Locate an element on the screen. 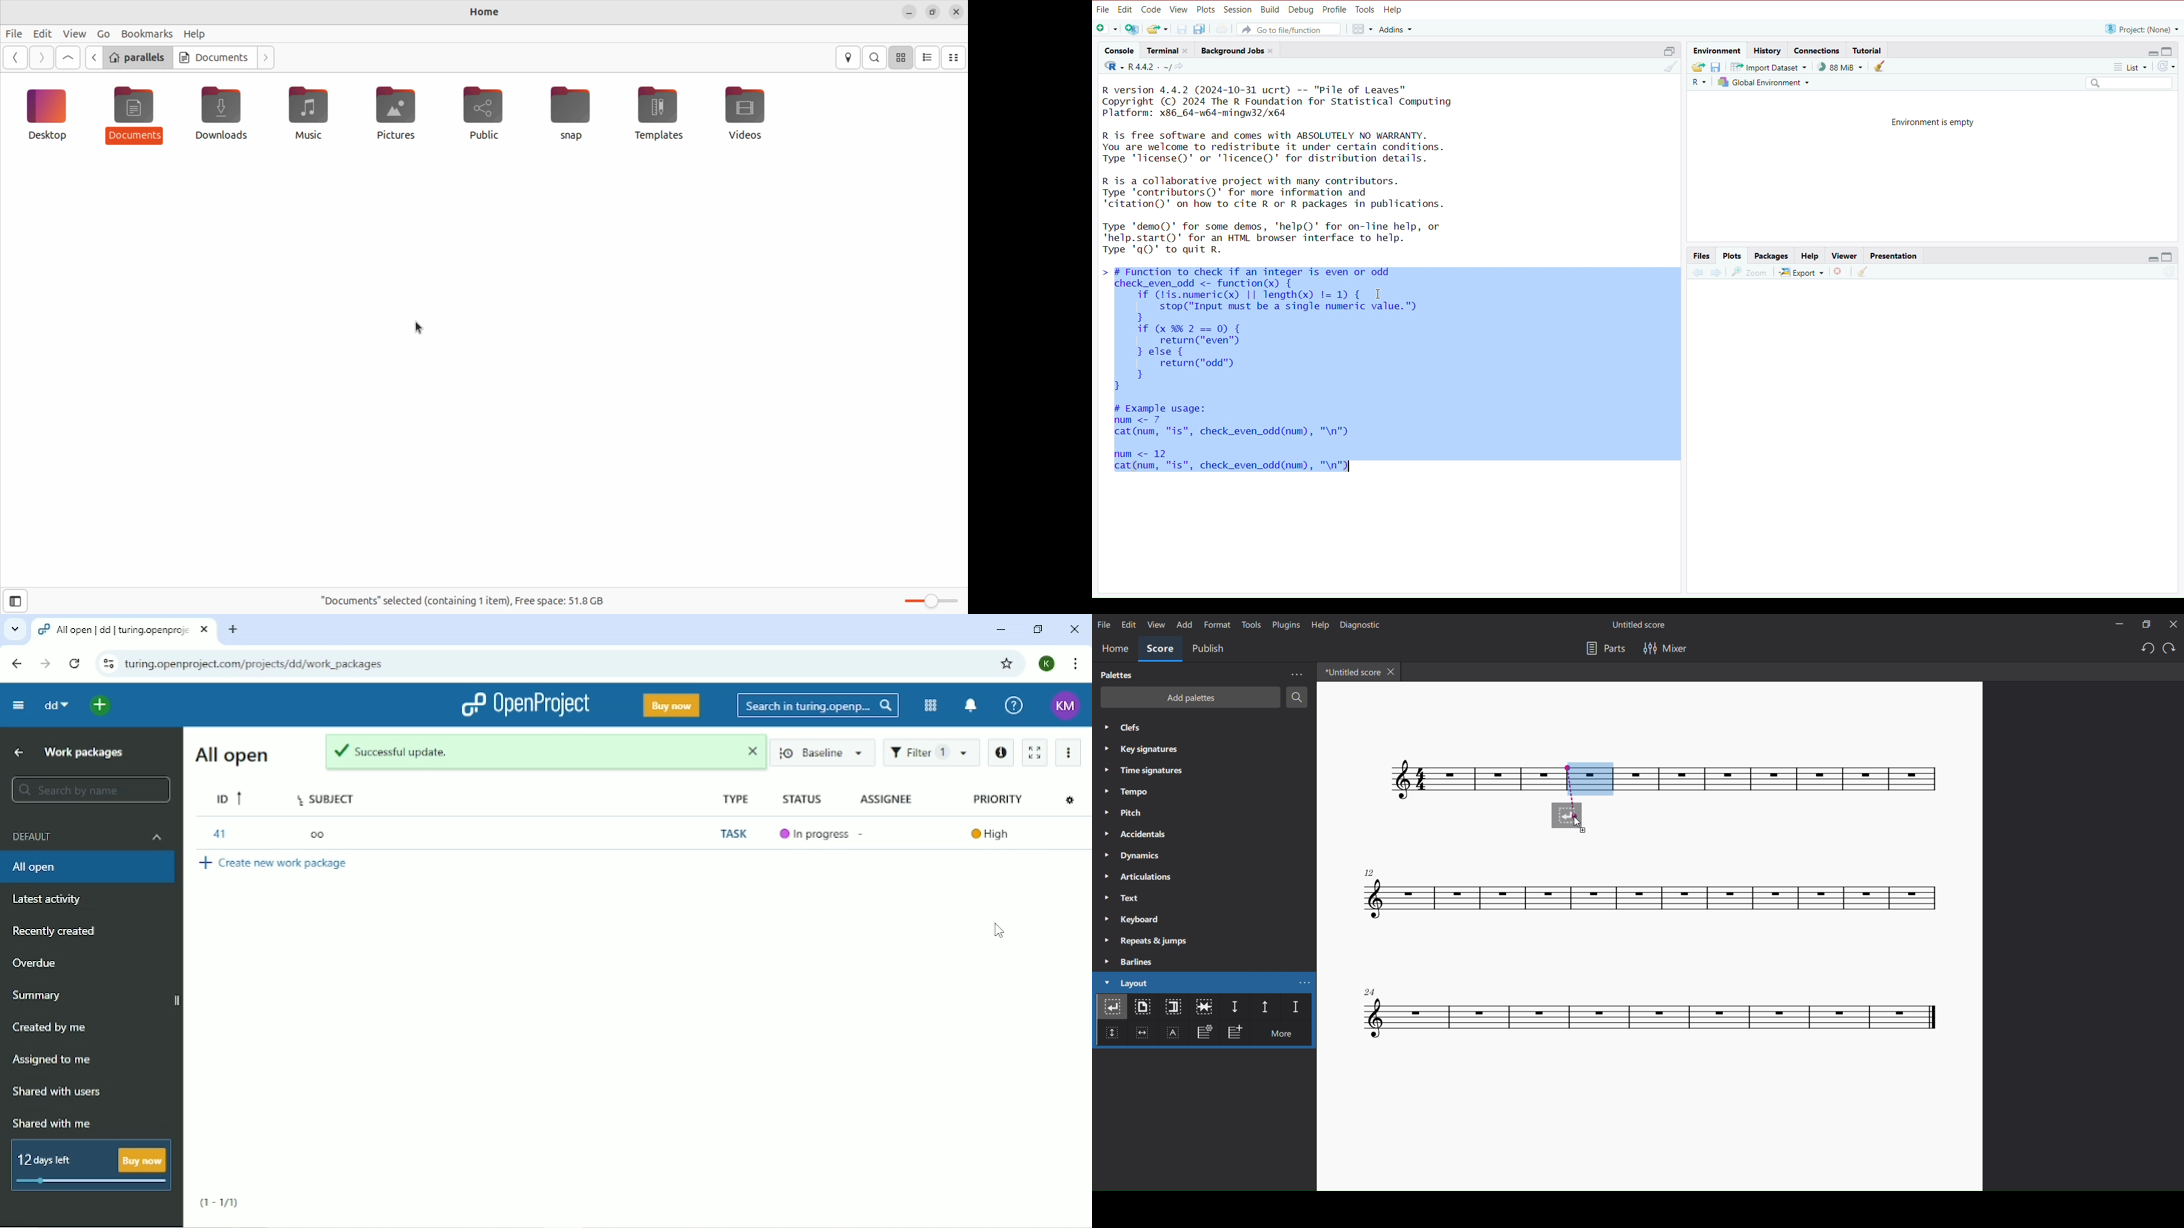 This screenshot has height=1232, width=2184. refresh current plot is located at coordinates (2163, 275).